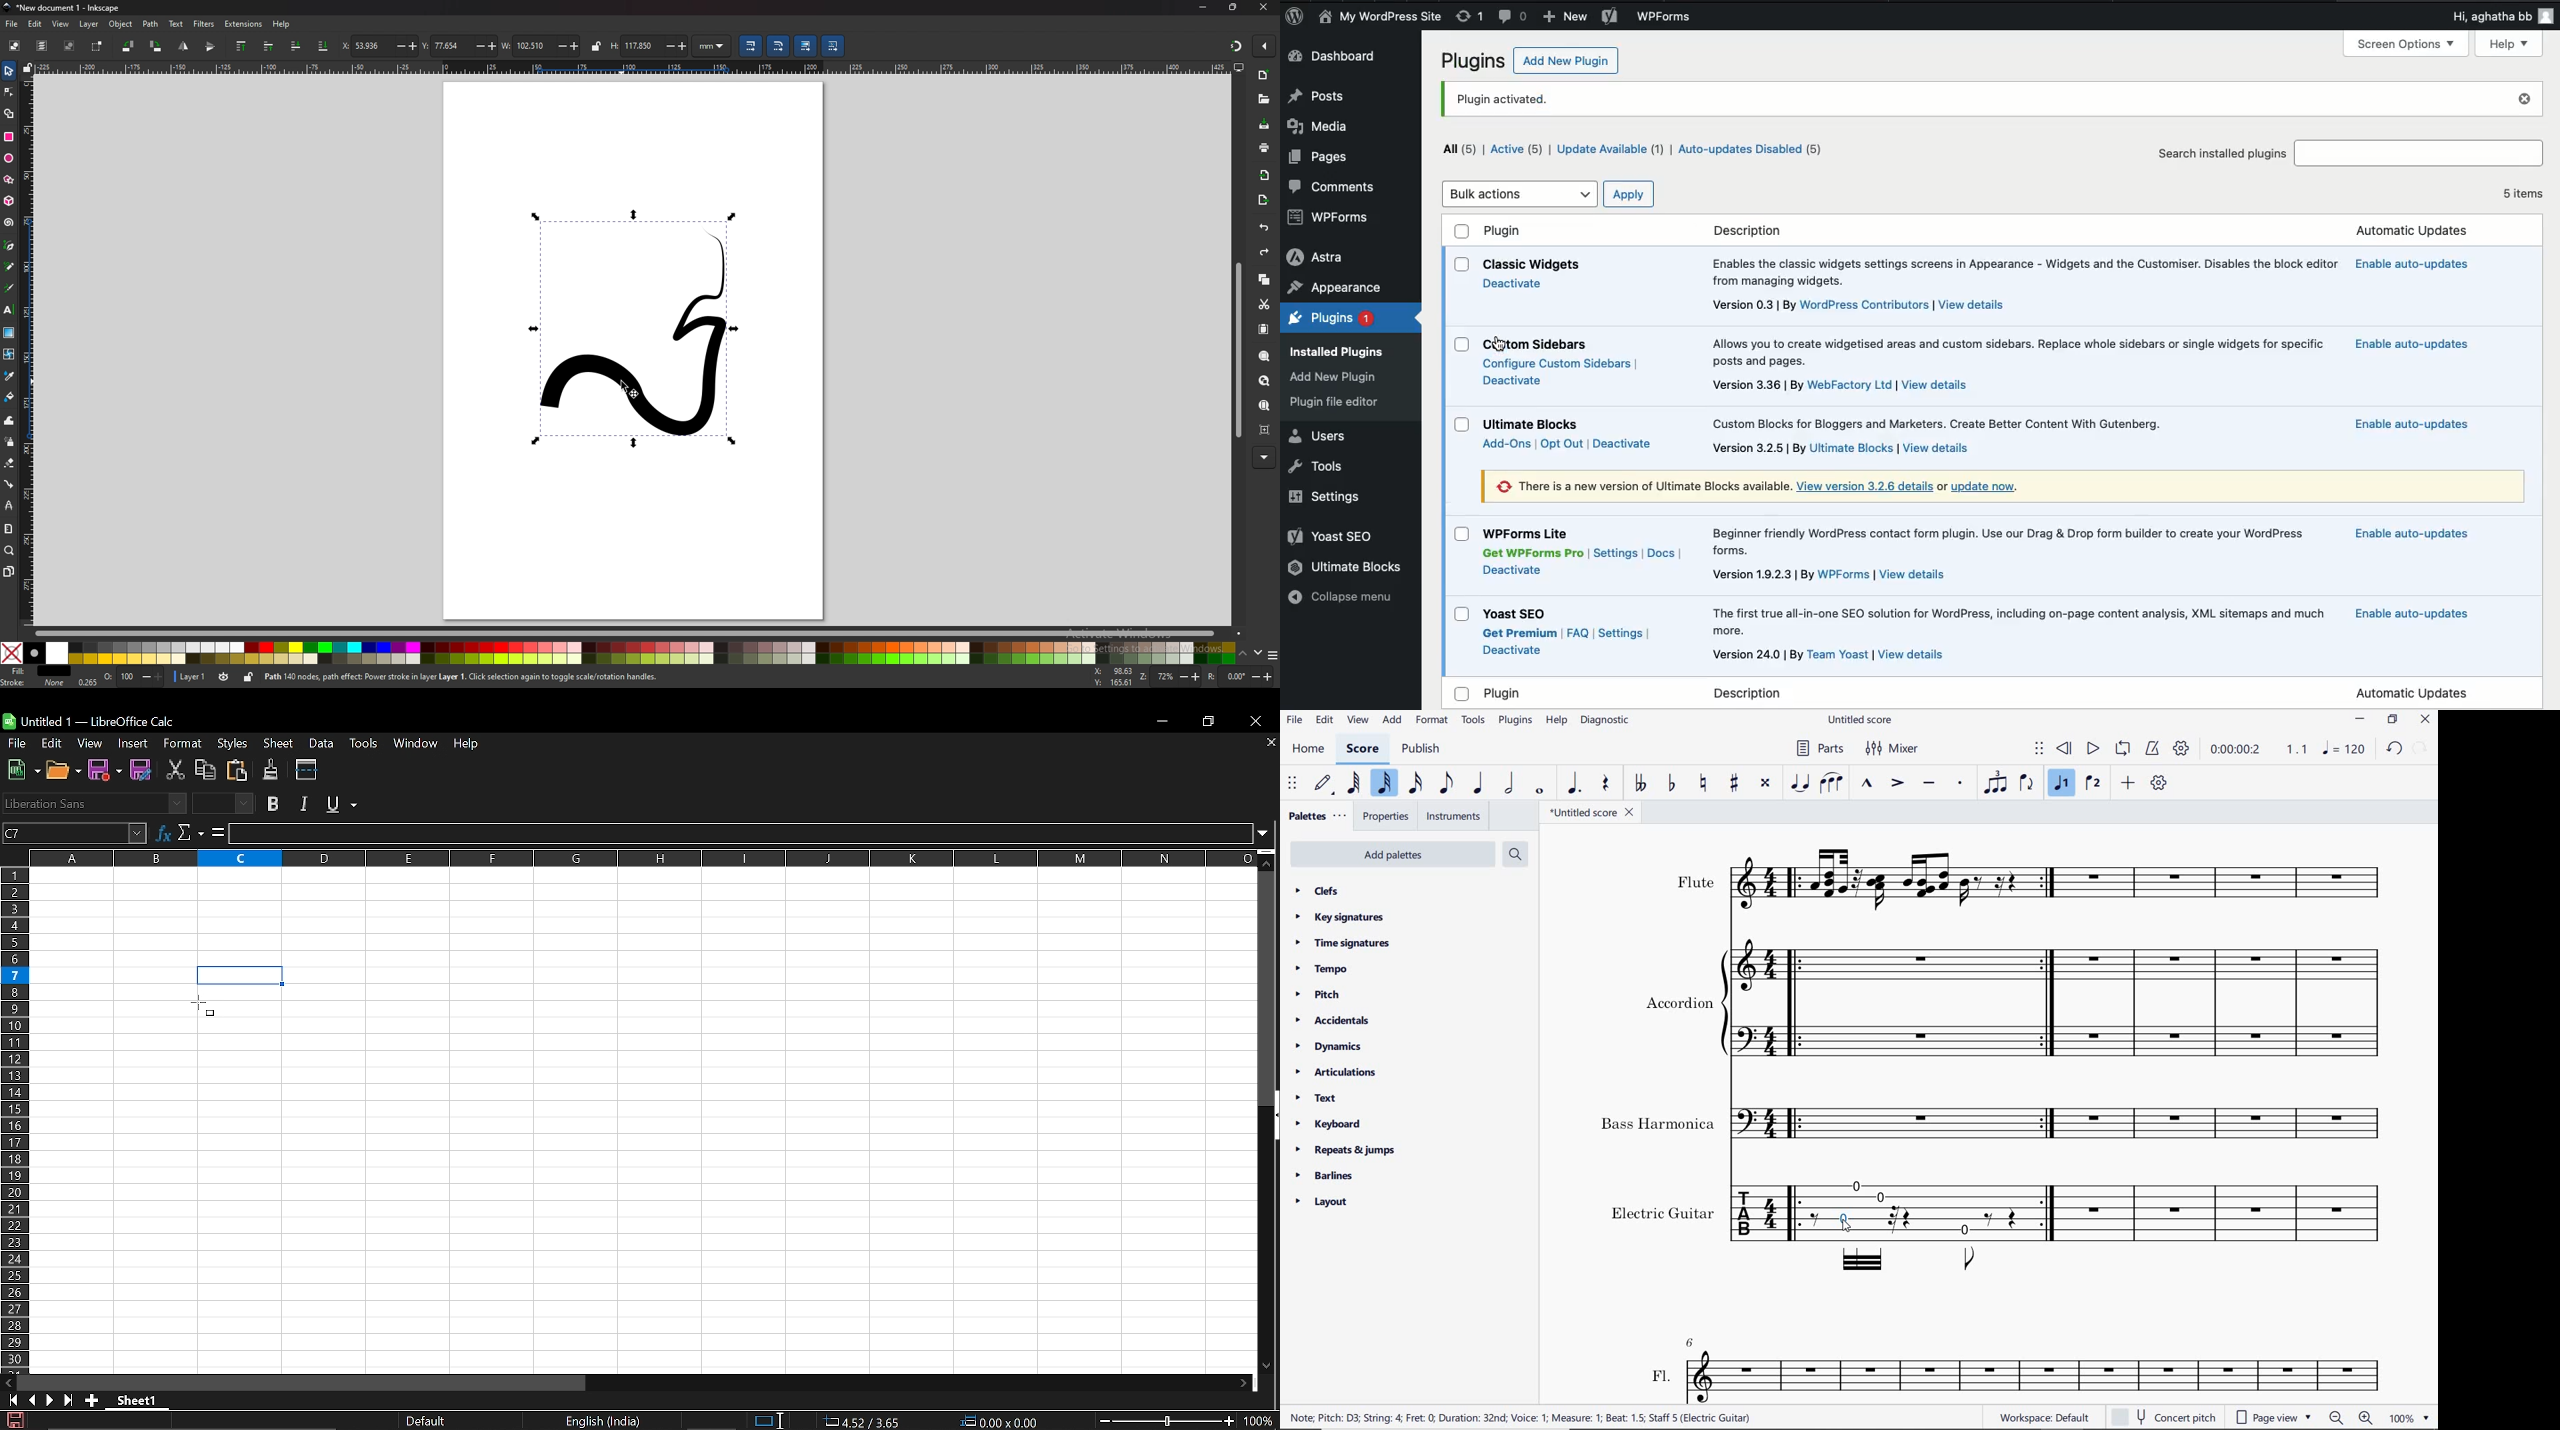 This screenshot has height=1456, width=2576. Describe the element at coordinates (1638, 486) in the screenshot. I see `note` at that location.